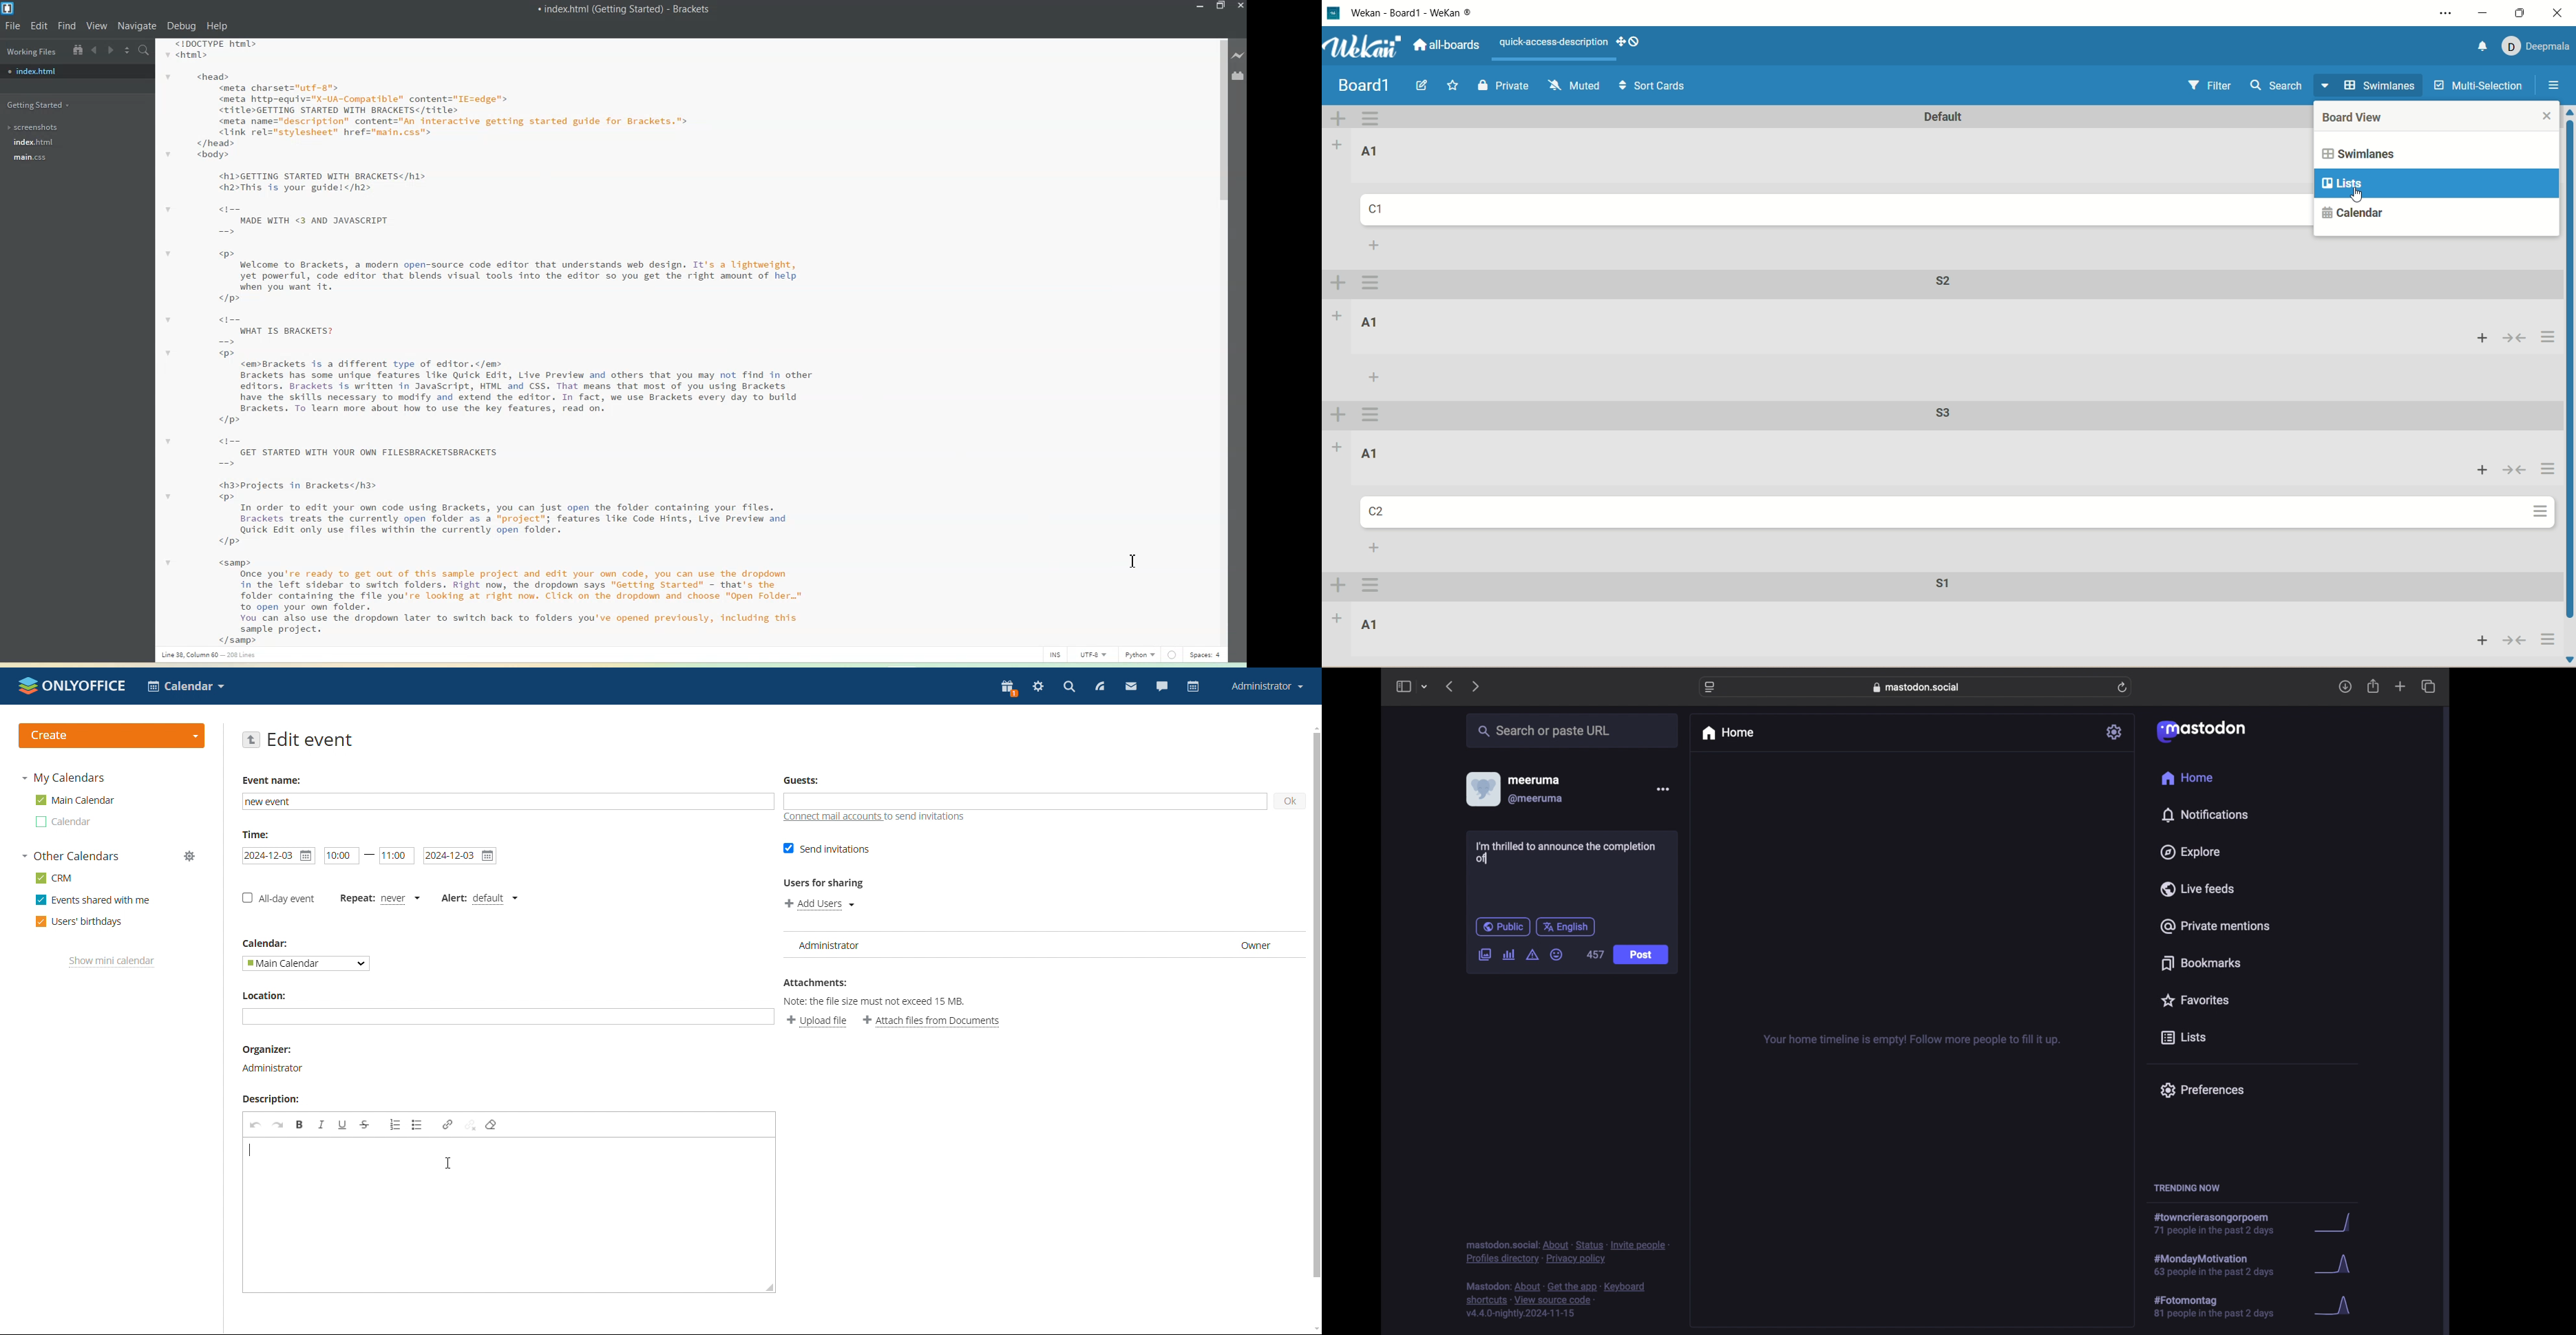 The height and width of the screenshot is (1344, 2576). What do you see at coordinates (1453, 86) in the screenshot?
I see `favorite` at bounding box center [1453, 86].